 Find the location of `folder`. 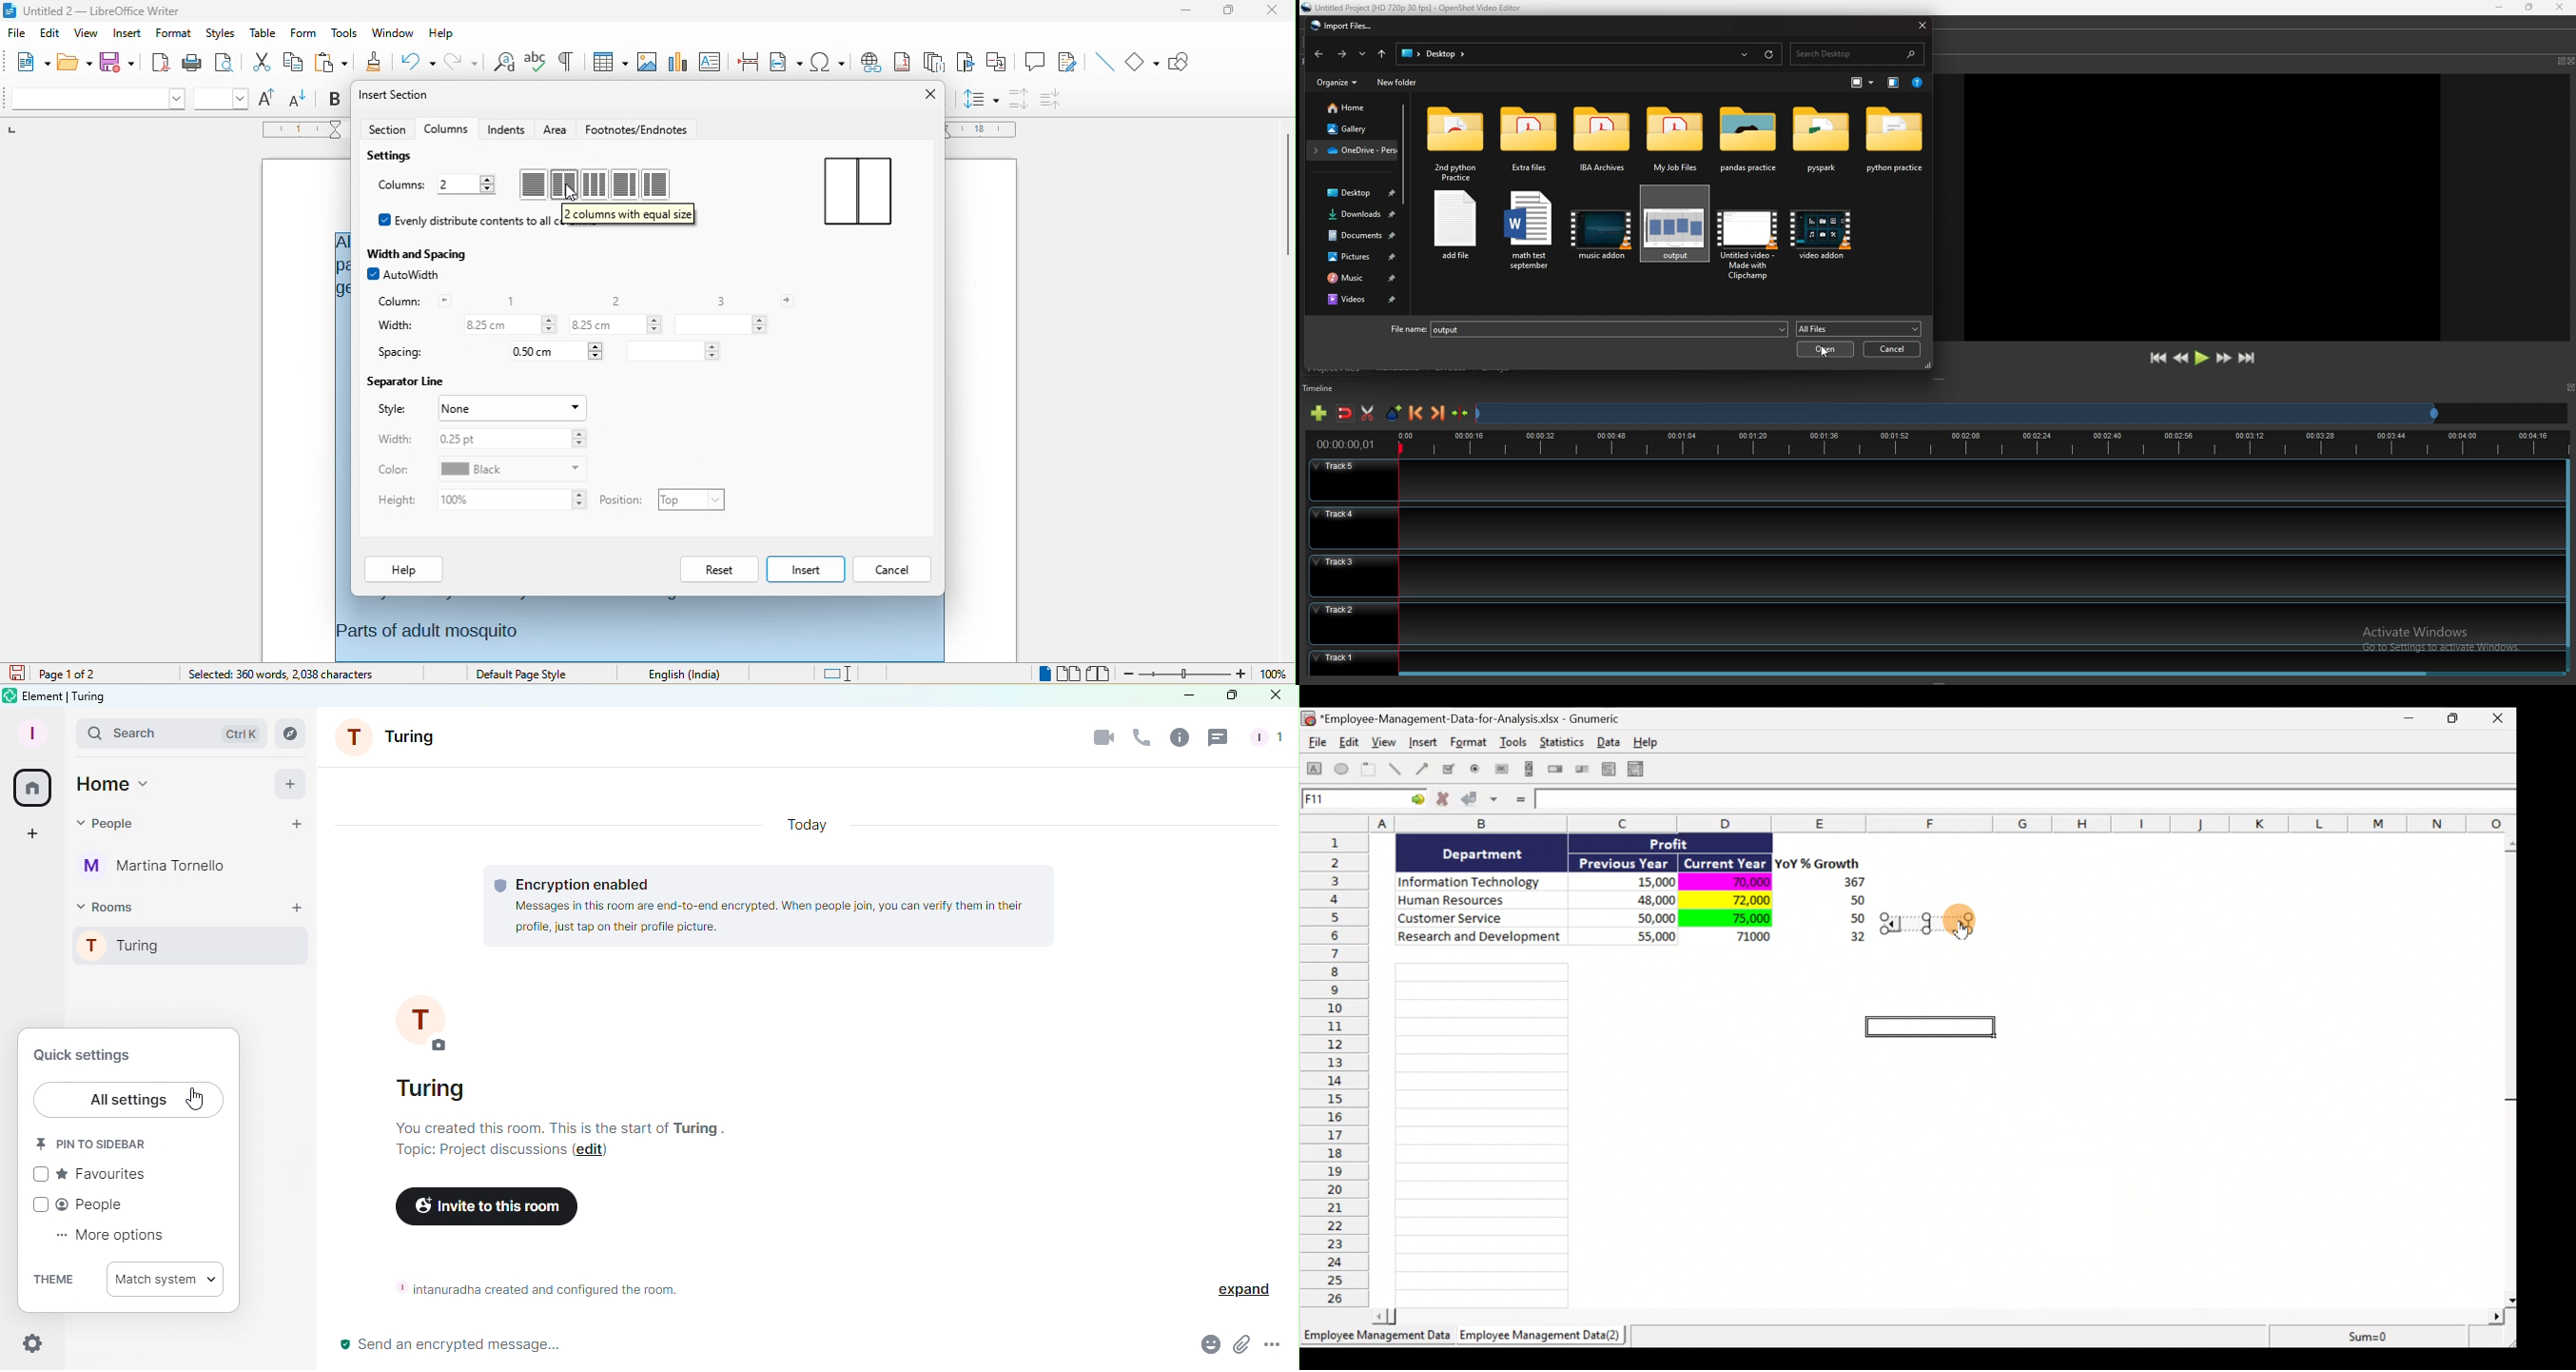

folder is located at coordinates (1456, 142).